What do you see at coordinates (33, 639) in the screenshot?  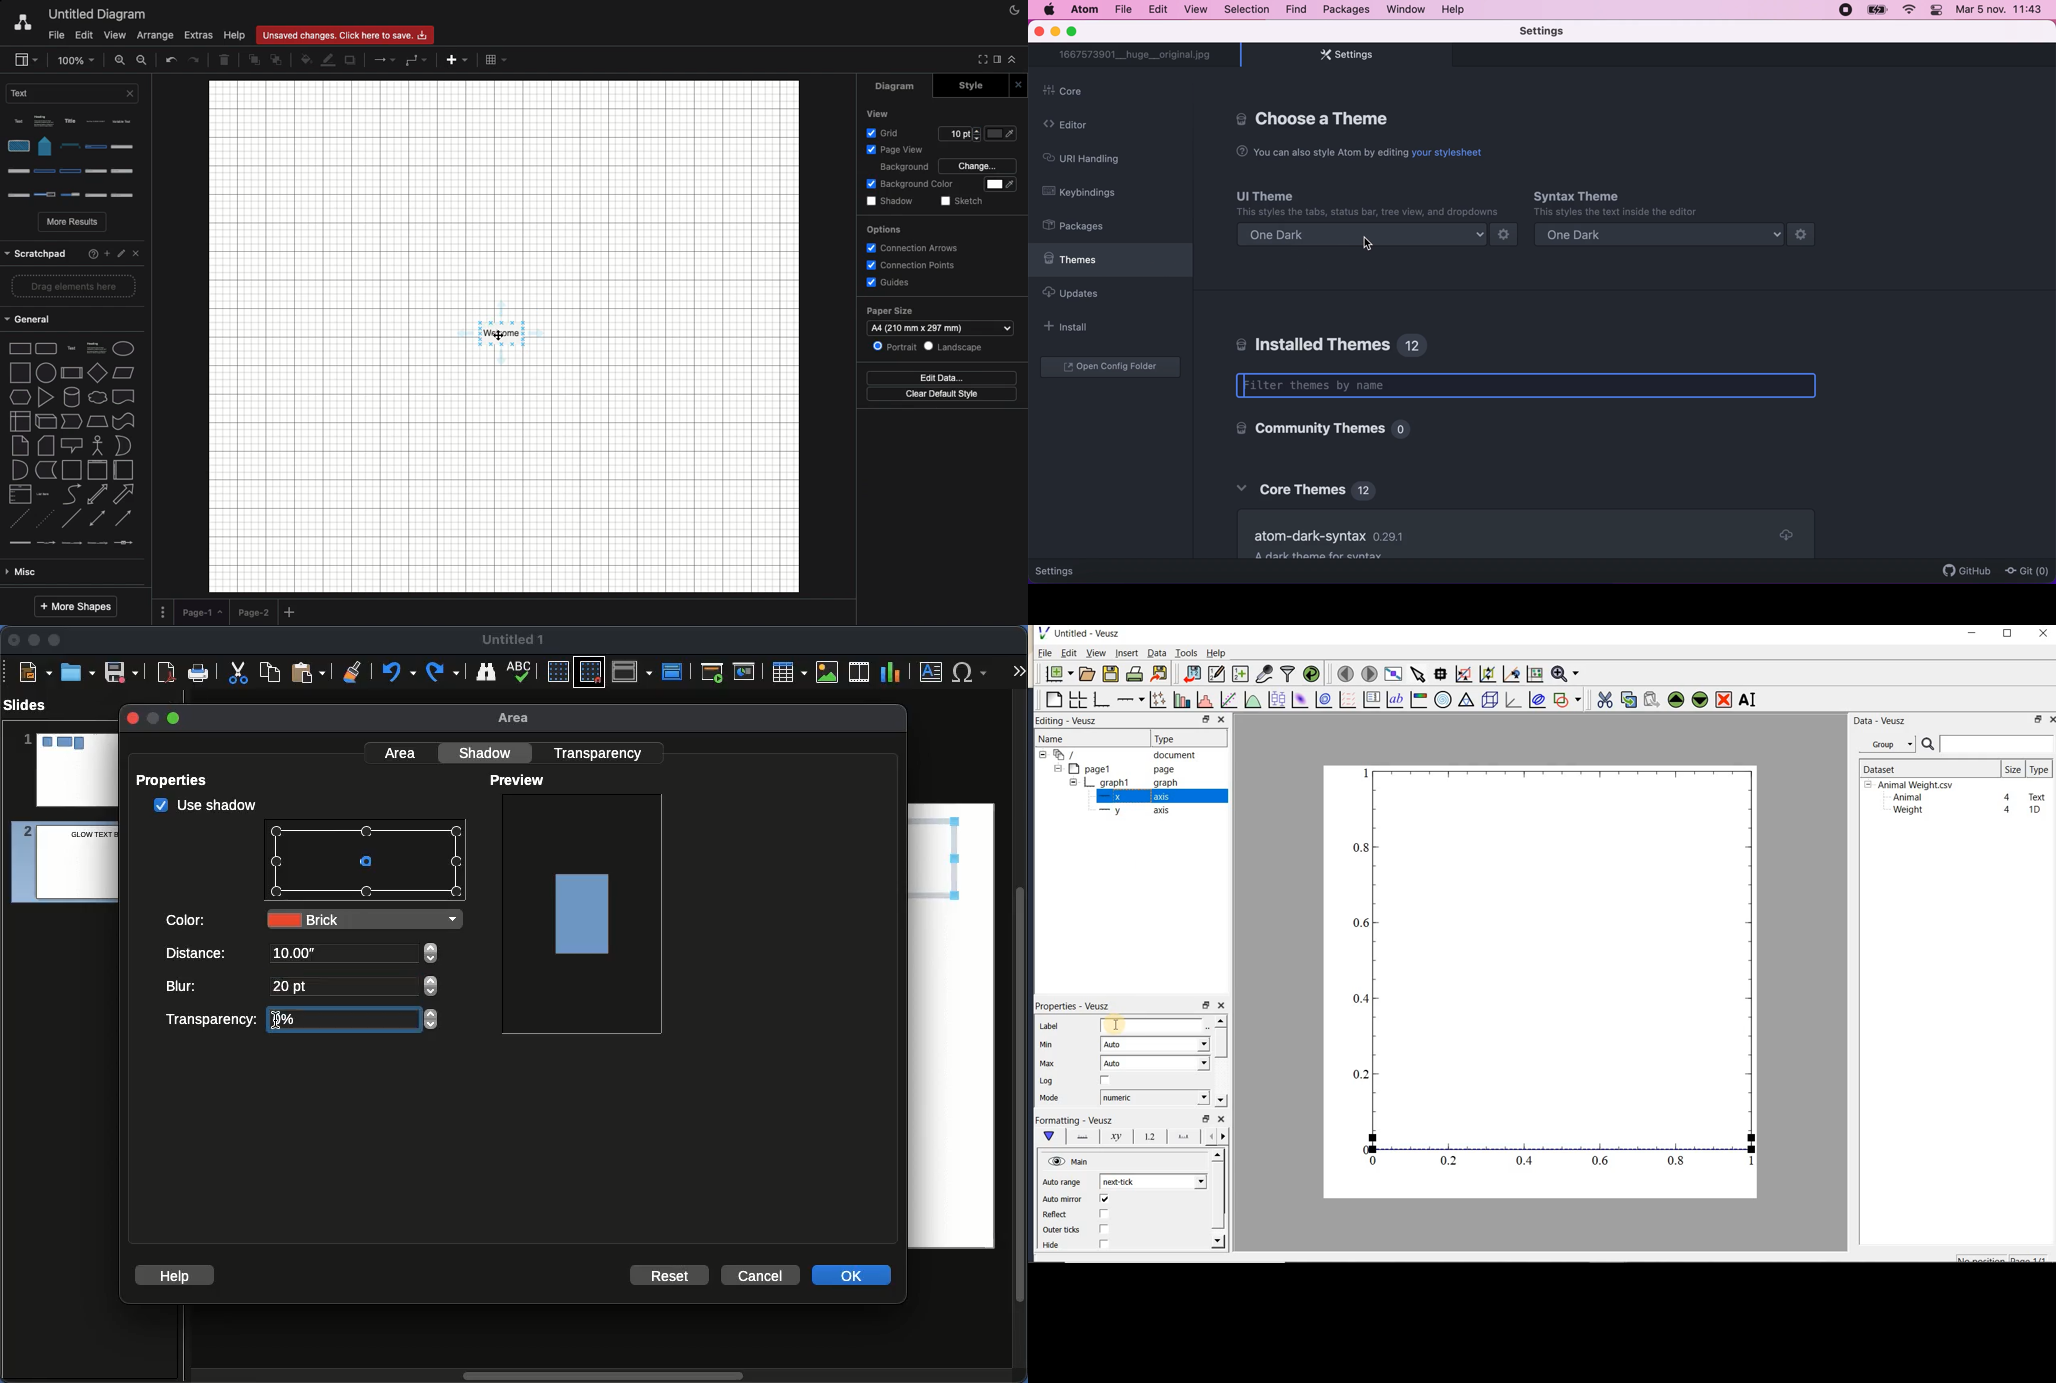 I see `Minimize` at bounding box center [33, 639].